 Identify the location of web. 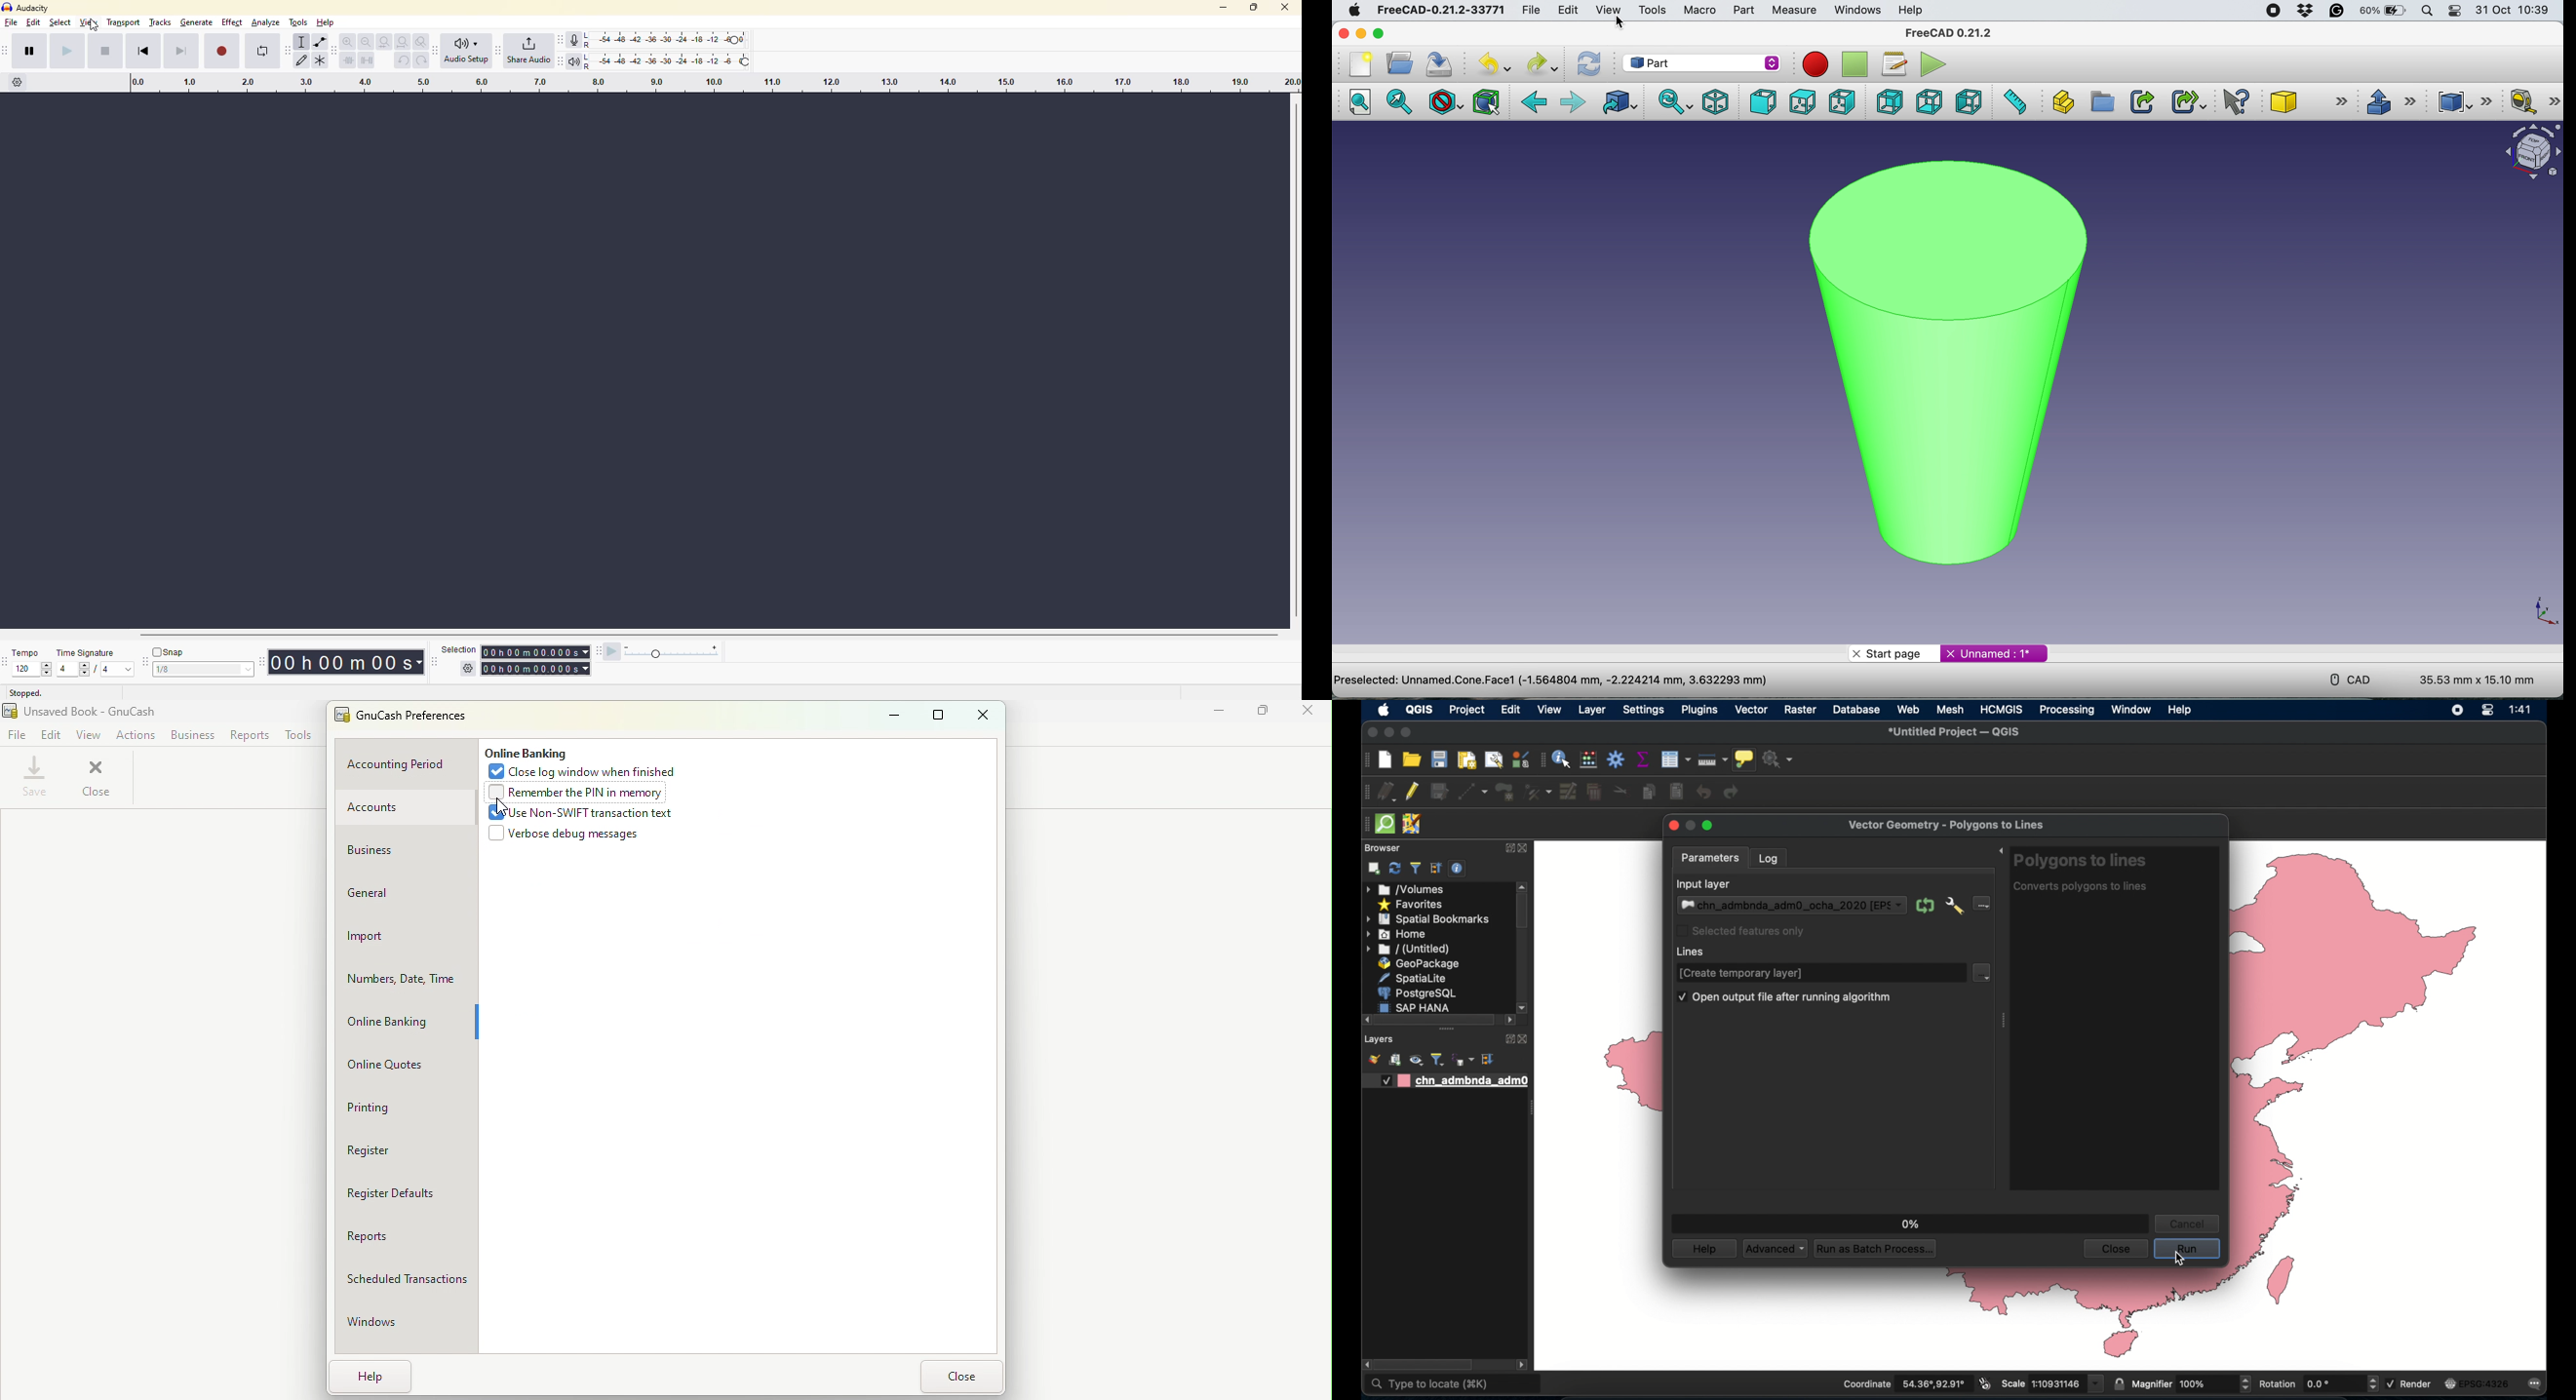
(1908, 710).